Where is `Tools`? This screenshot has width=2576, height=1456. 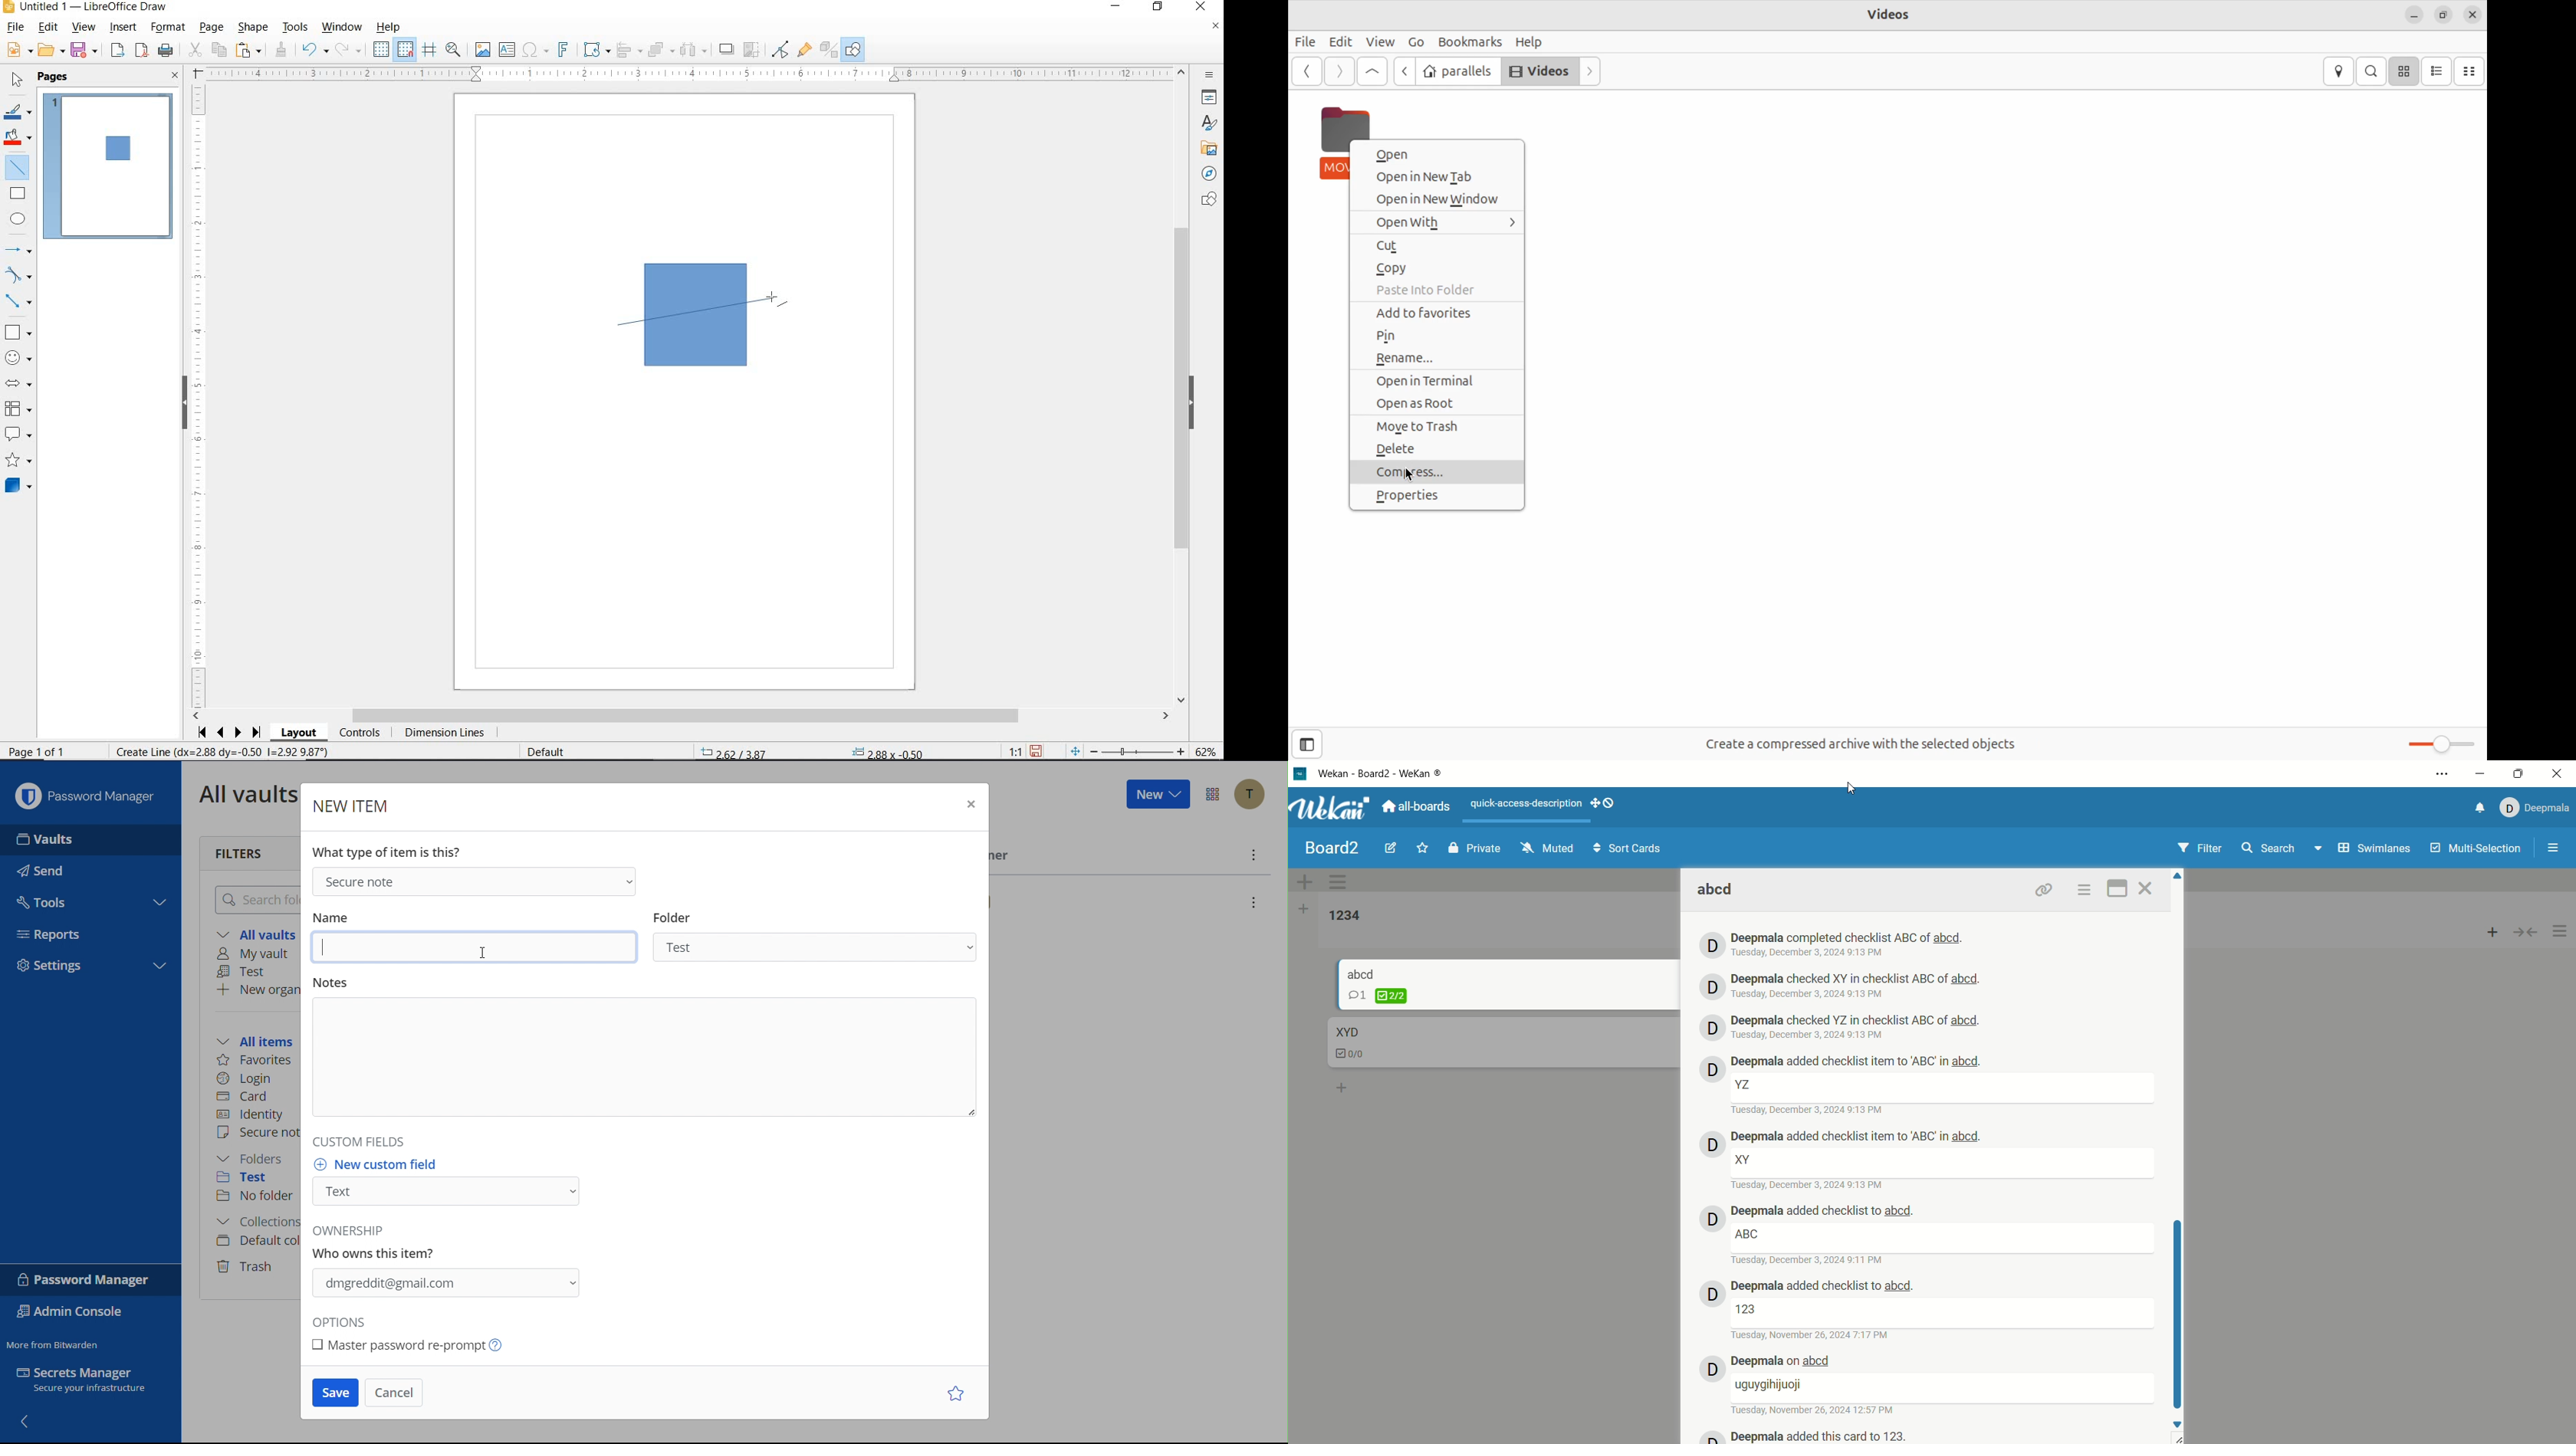
Tools is located at coordinates (43, 899).